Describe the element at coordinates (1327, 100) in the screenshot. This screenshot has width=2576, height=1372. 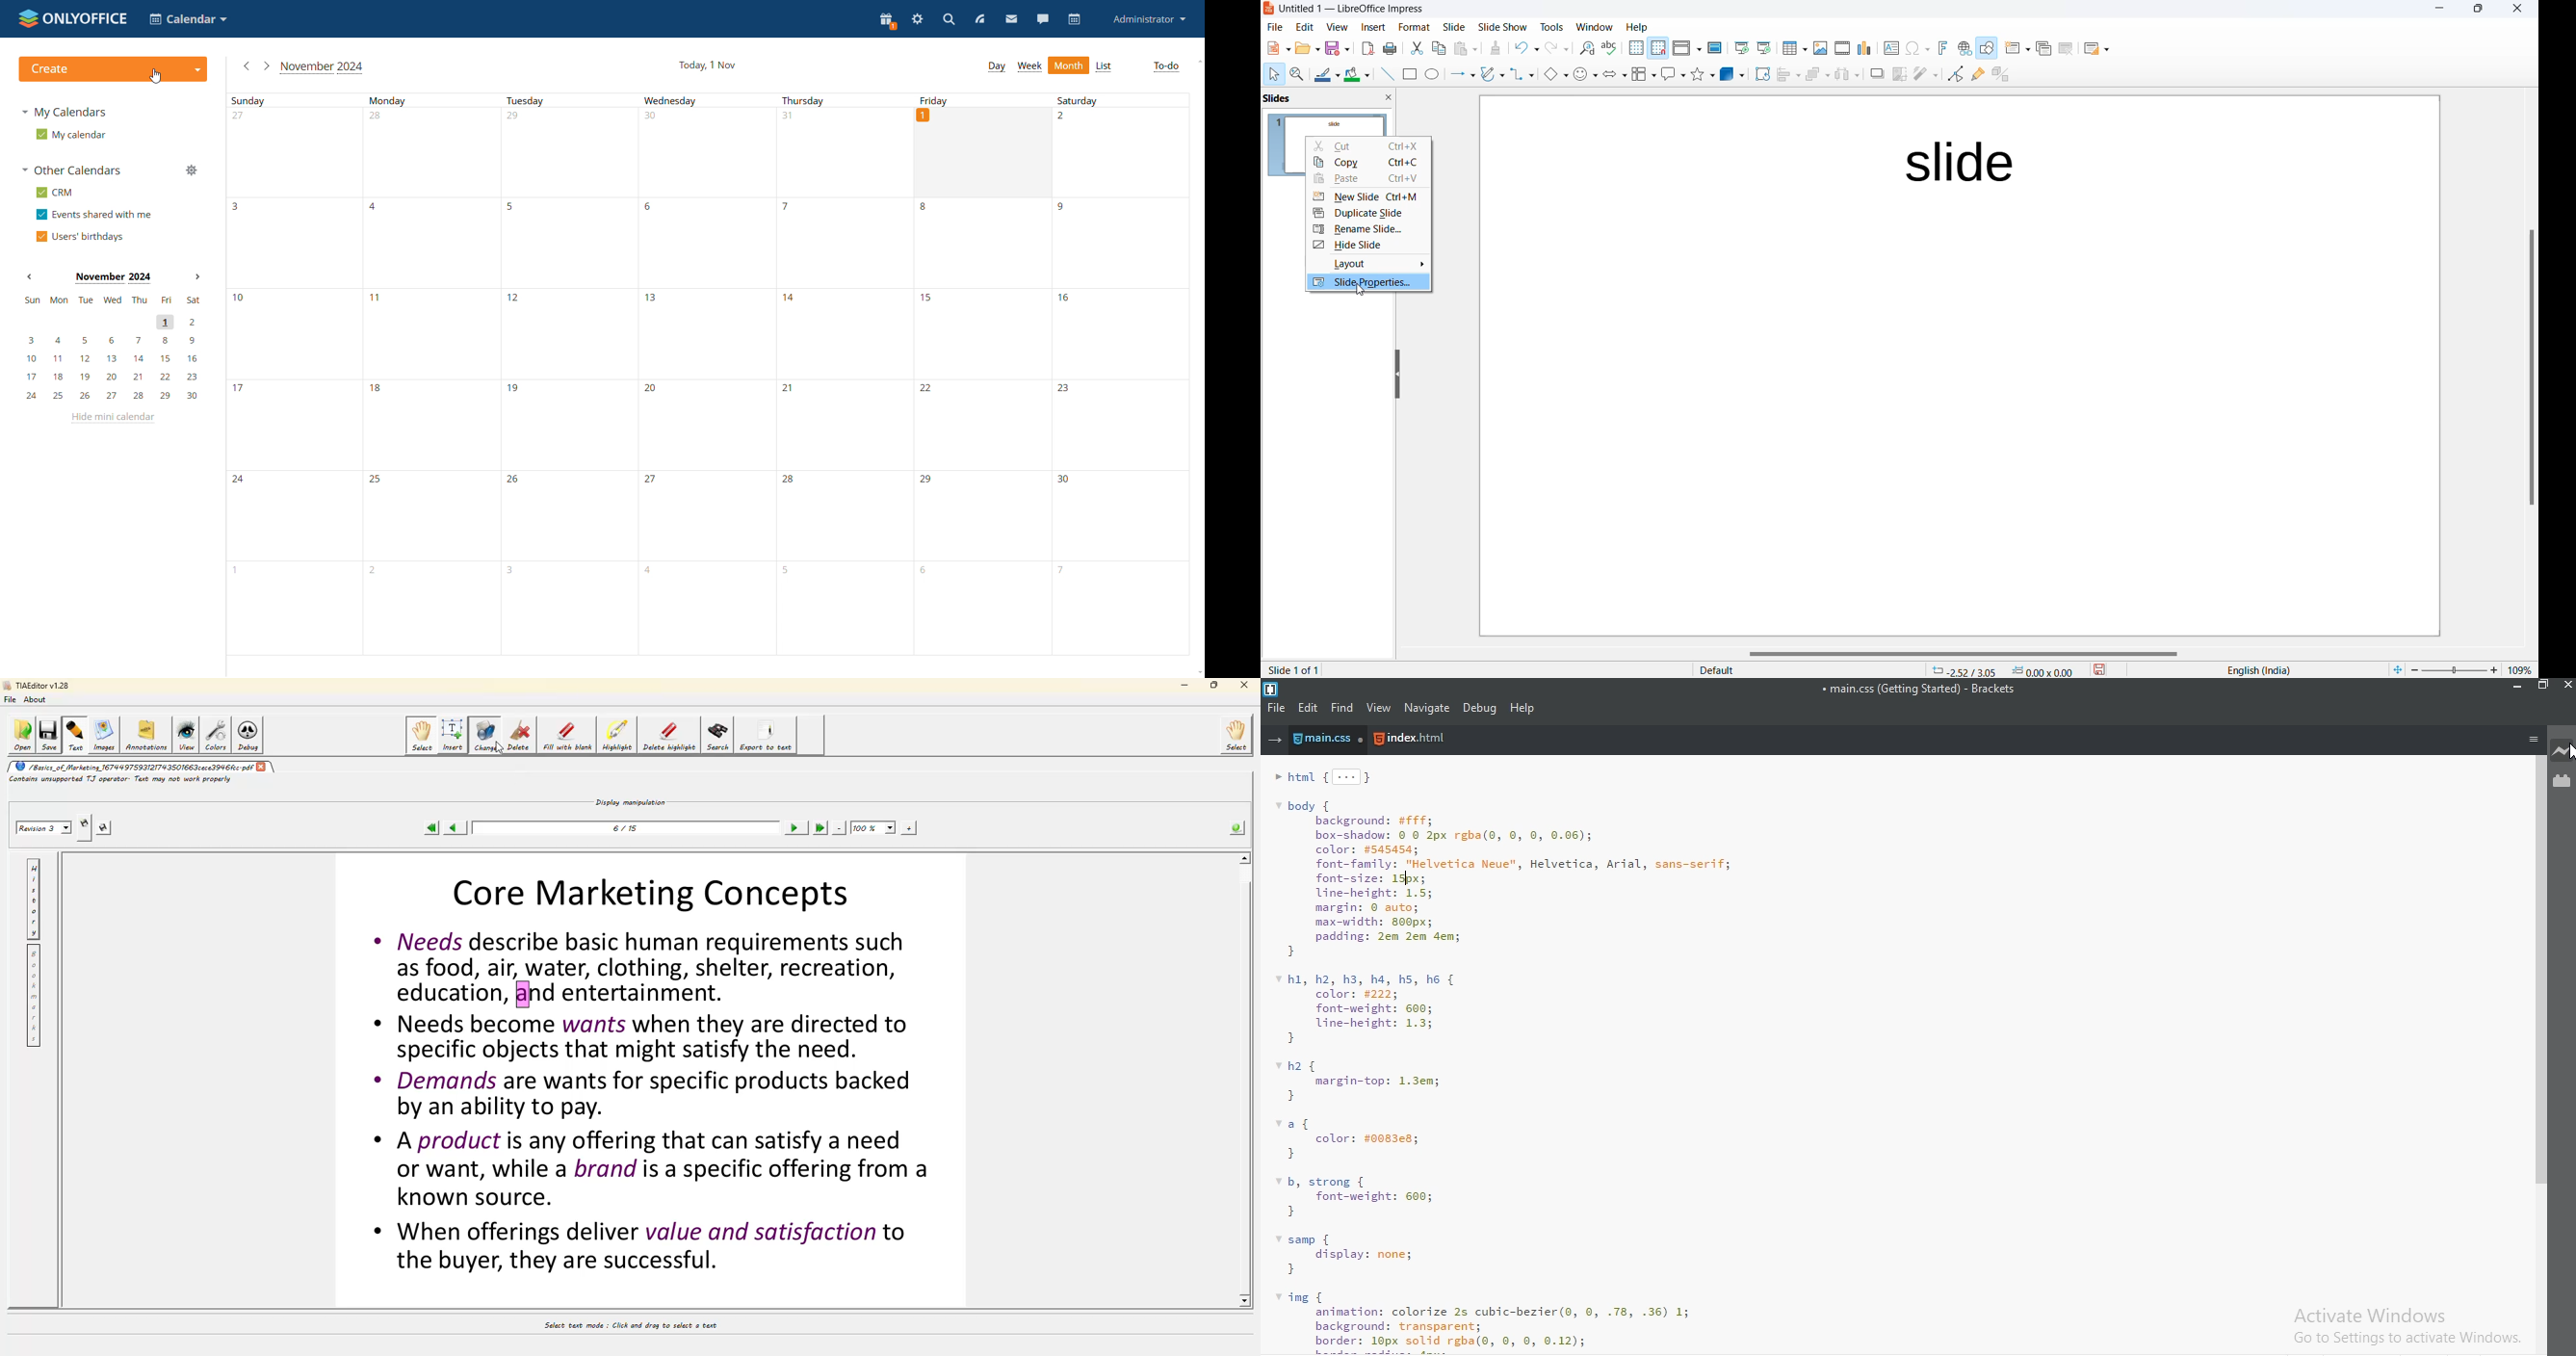
I see `slide pane` at that location.